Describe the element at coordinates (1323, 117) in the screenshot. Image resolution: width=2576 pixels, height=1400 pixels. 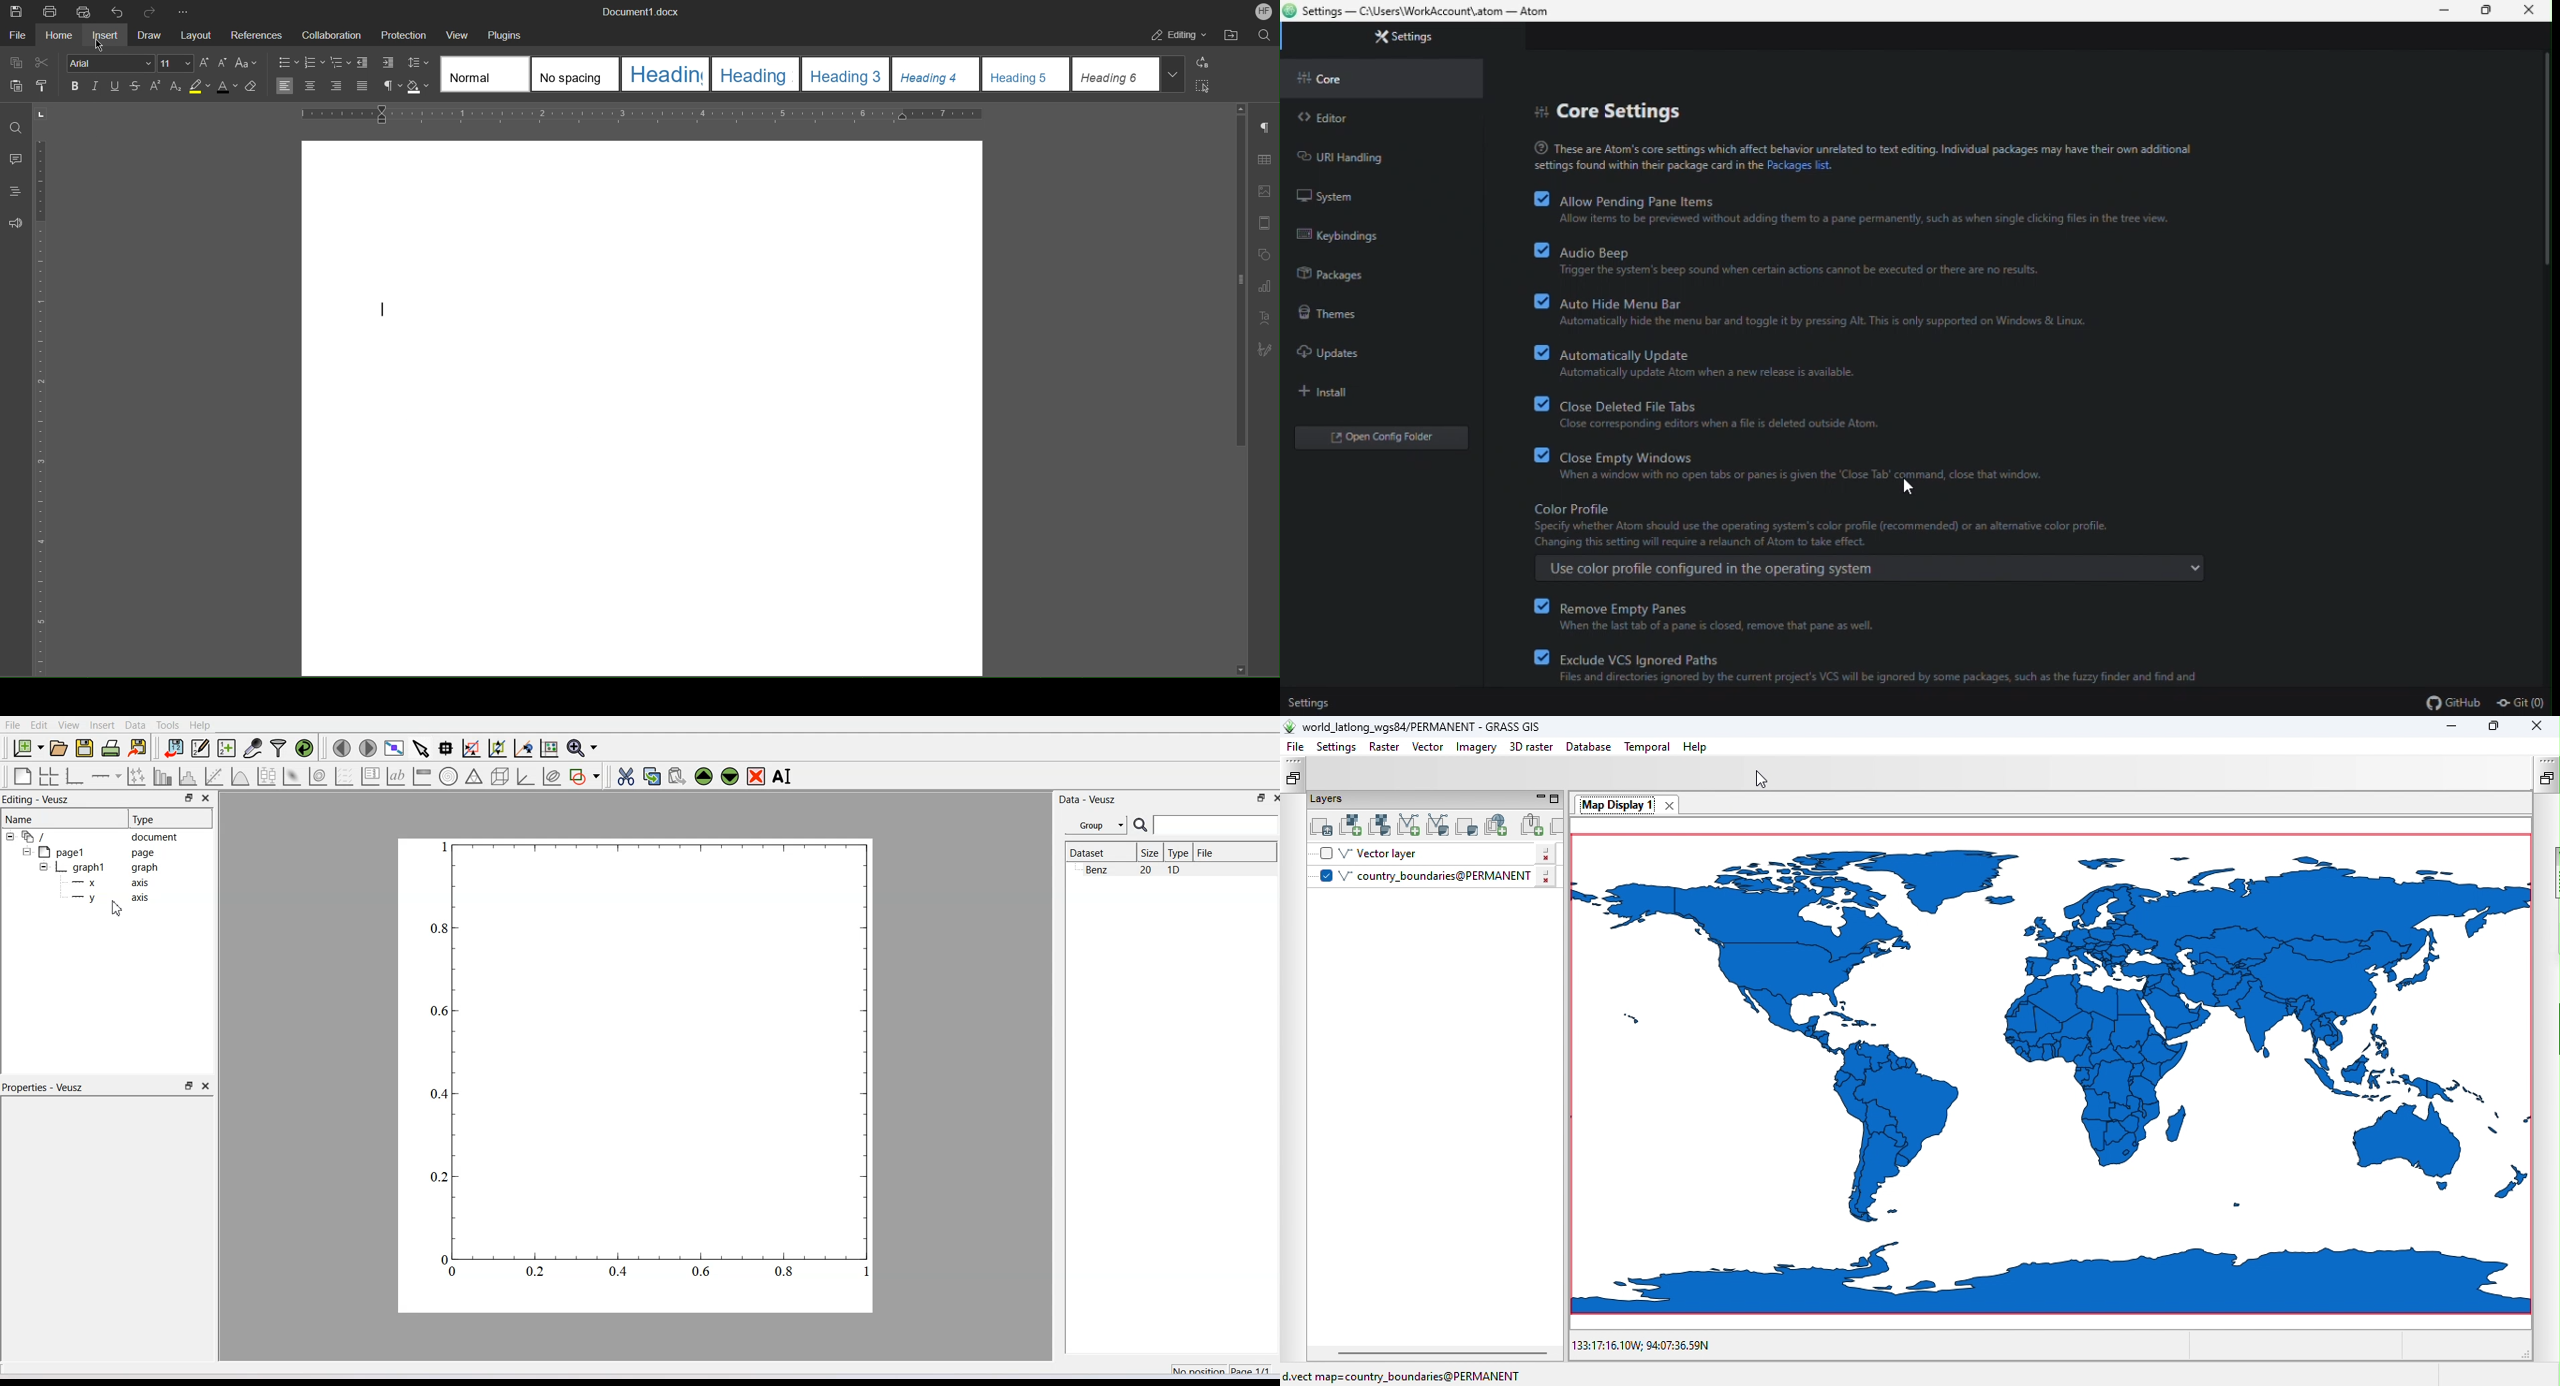
I see `editor` at that location.